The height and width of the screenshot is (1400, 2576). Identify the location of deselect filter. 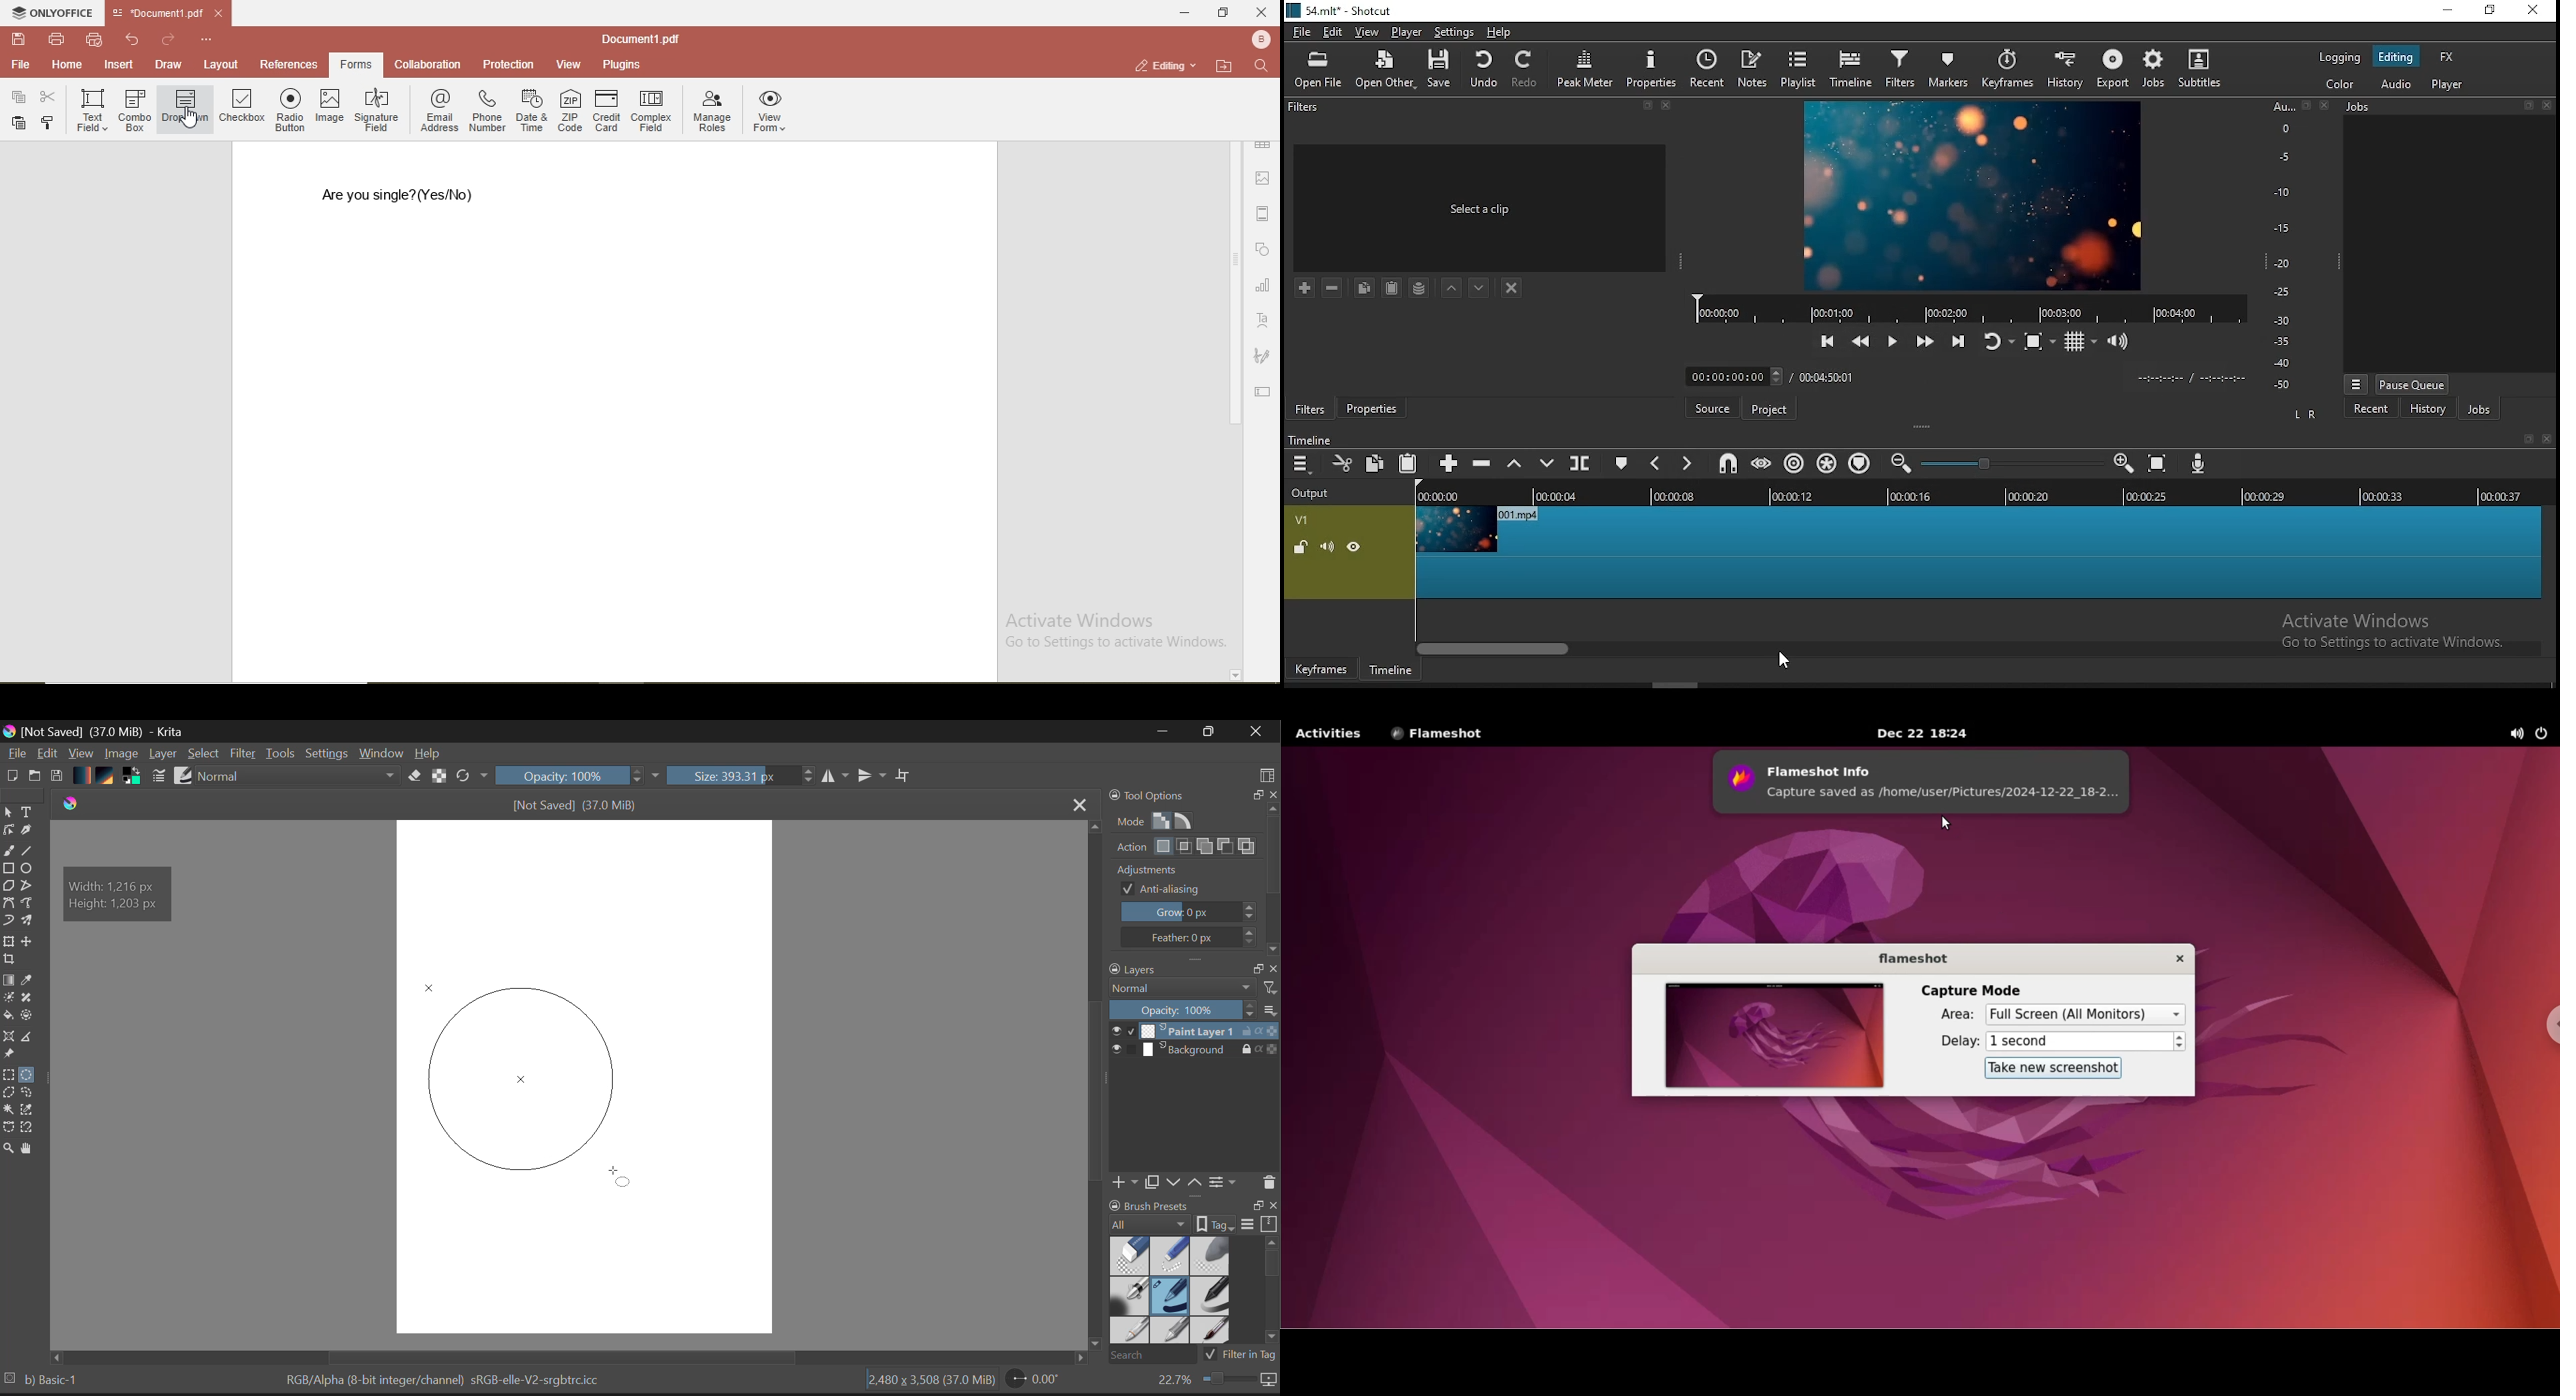
(1513, 289).